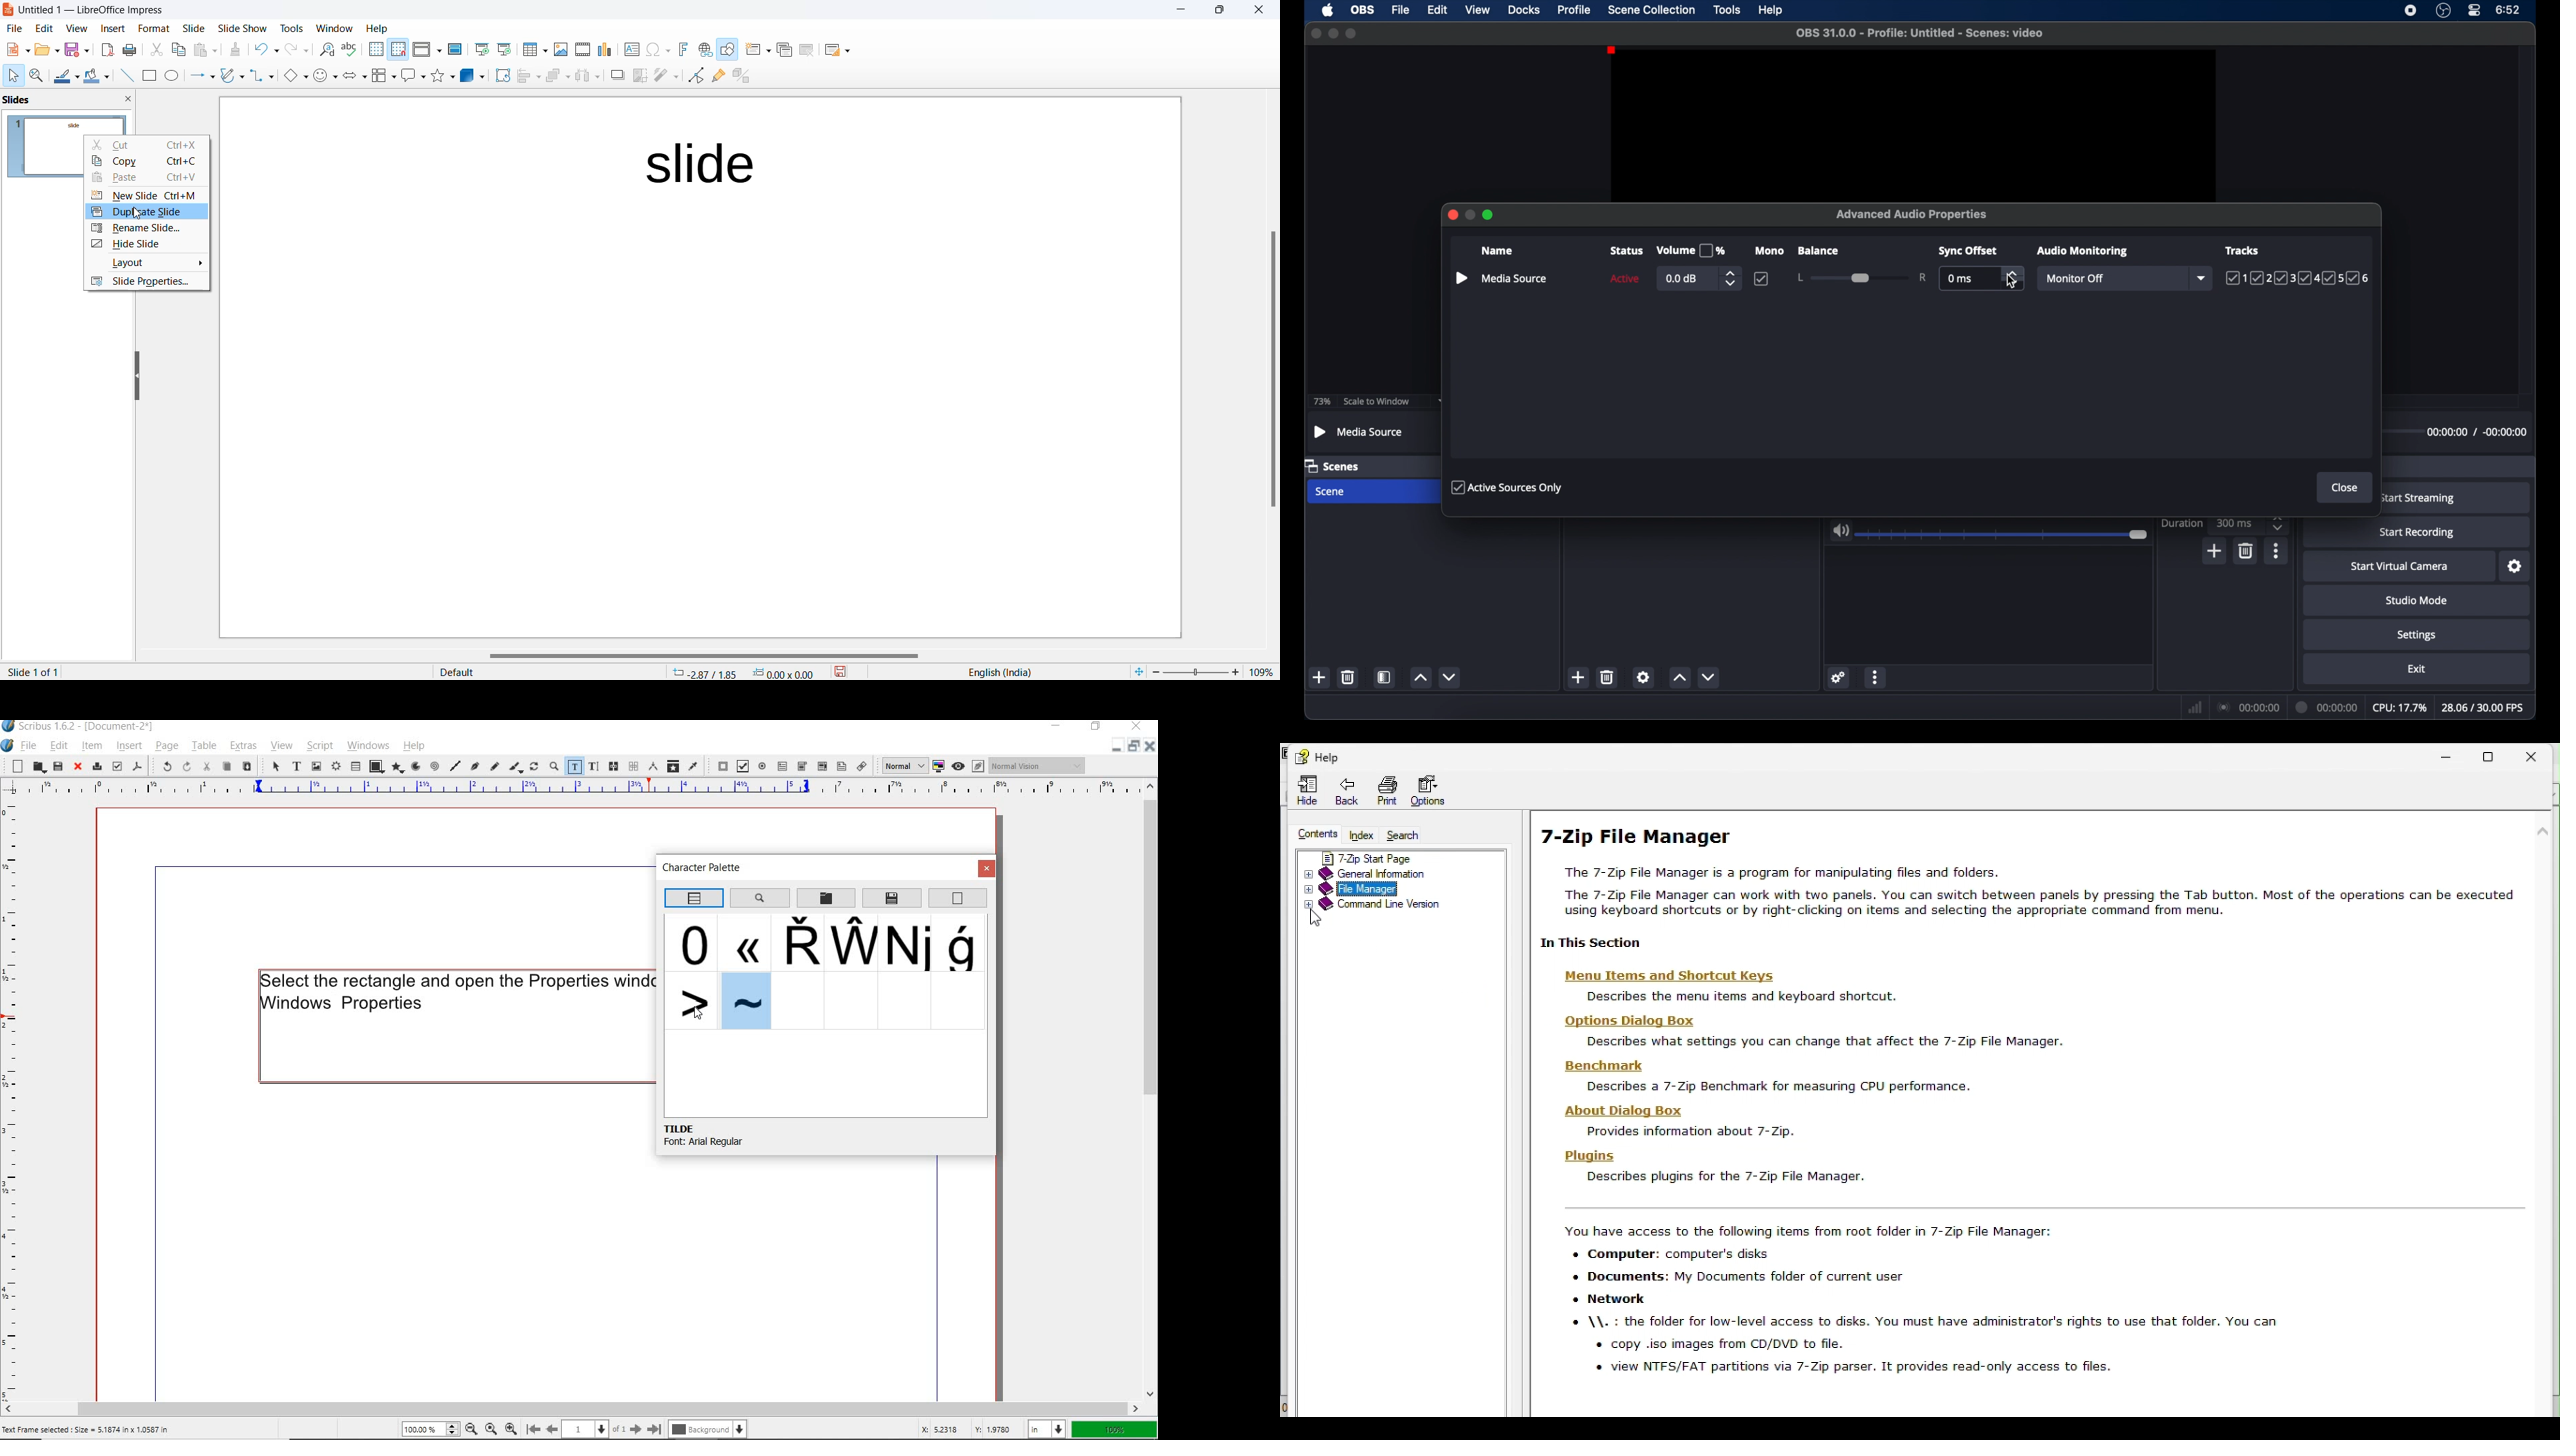  I want to click on select unit, so click(1048, 1429).